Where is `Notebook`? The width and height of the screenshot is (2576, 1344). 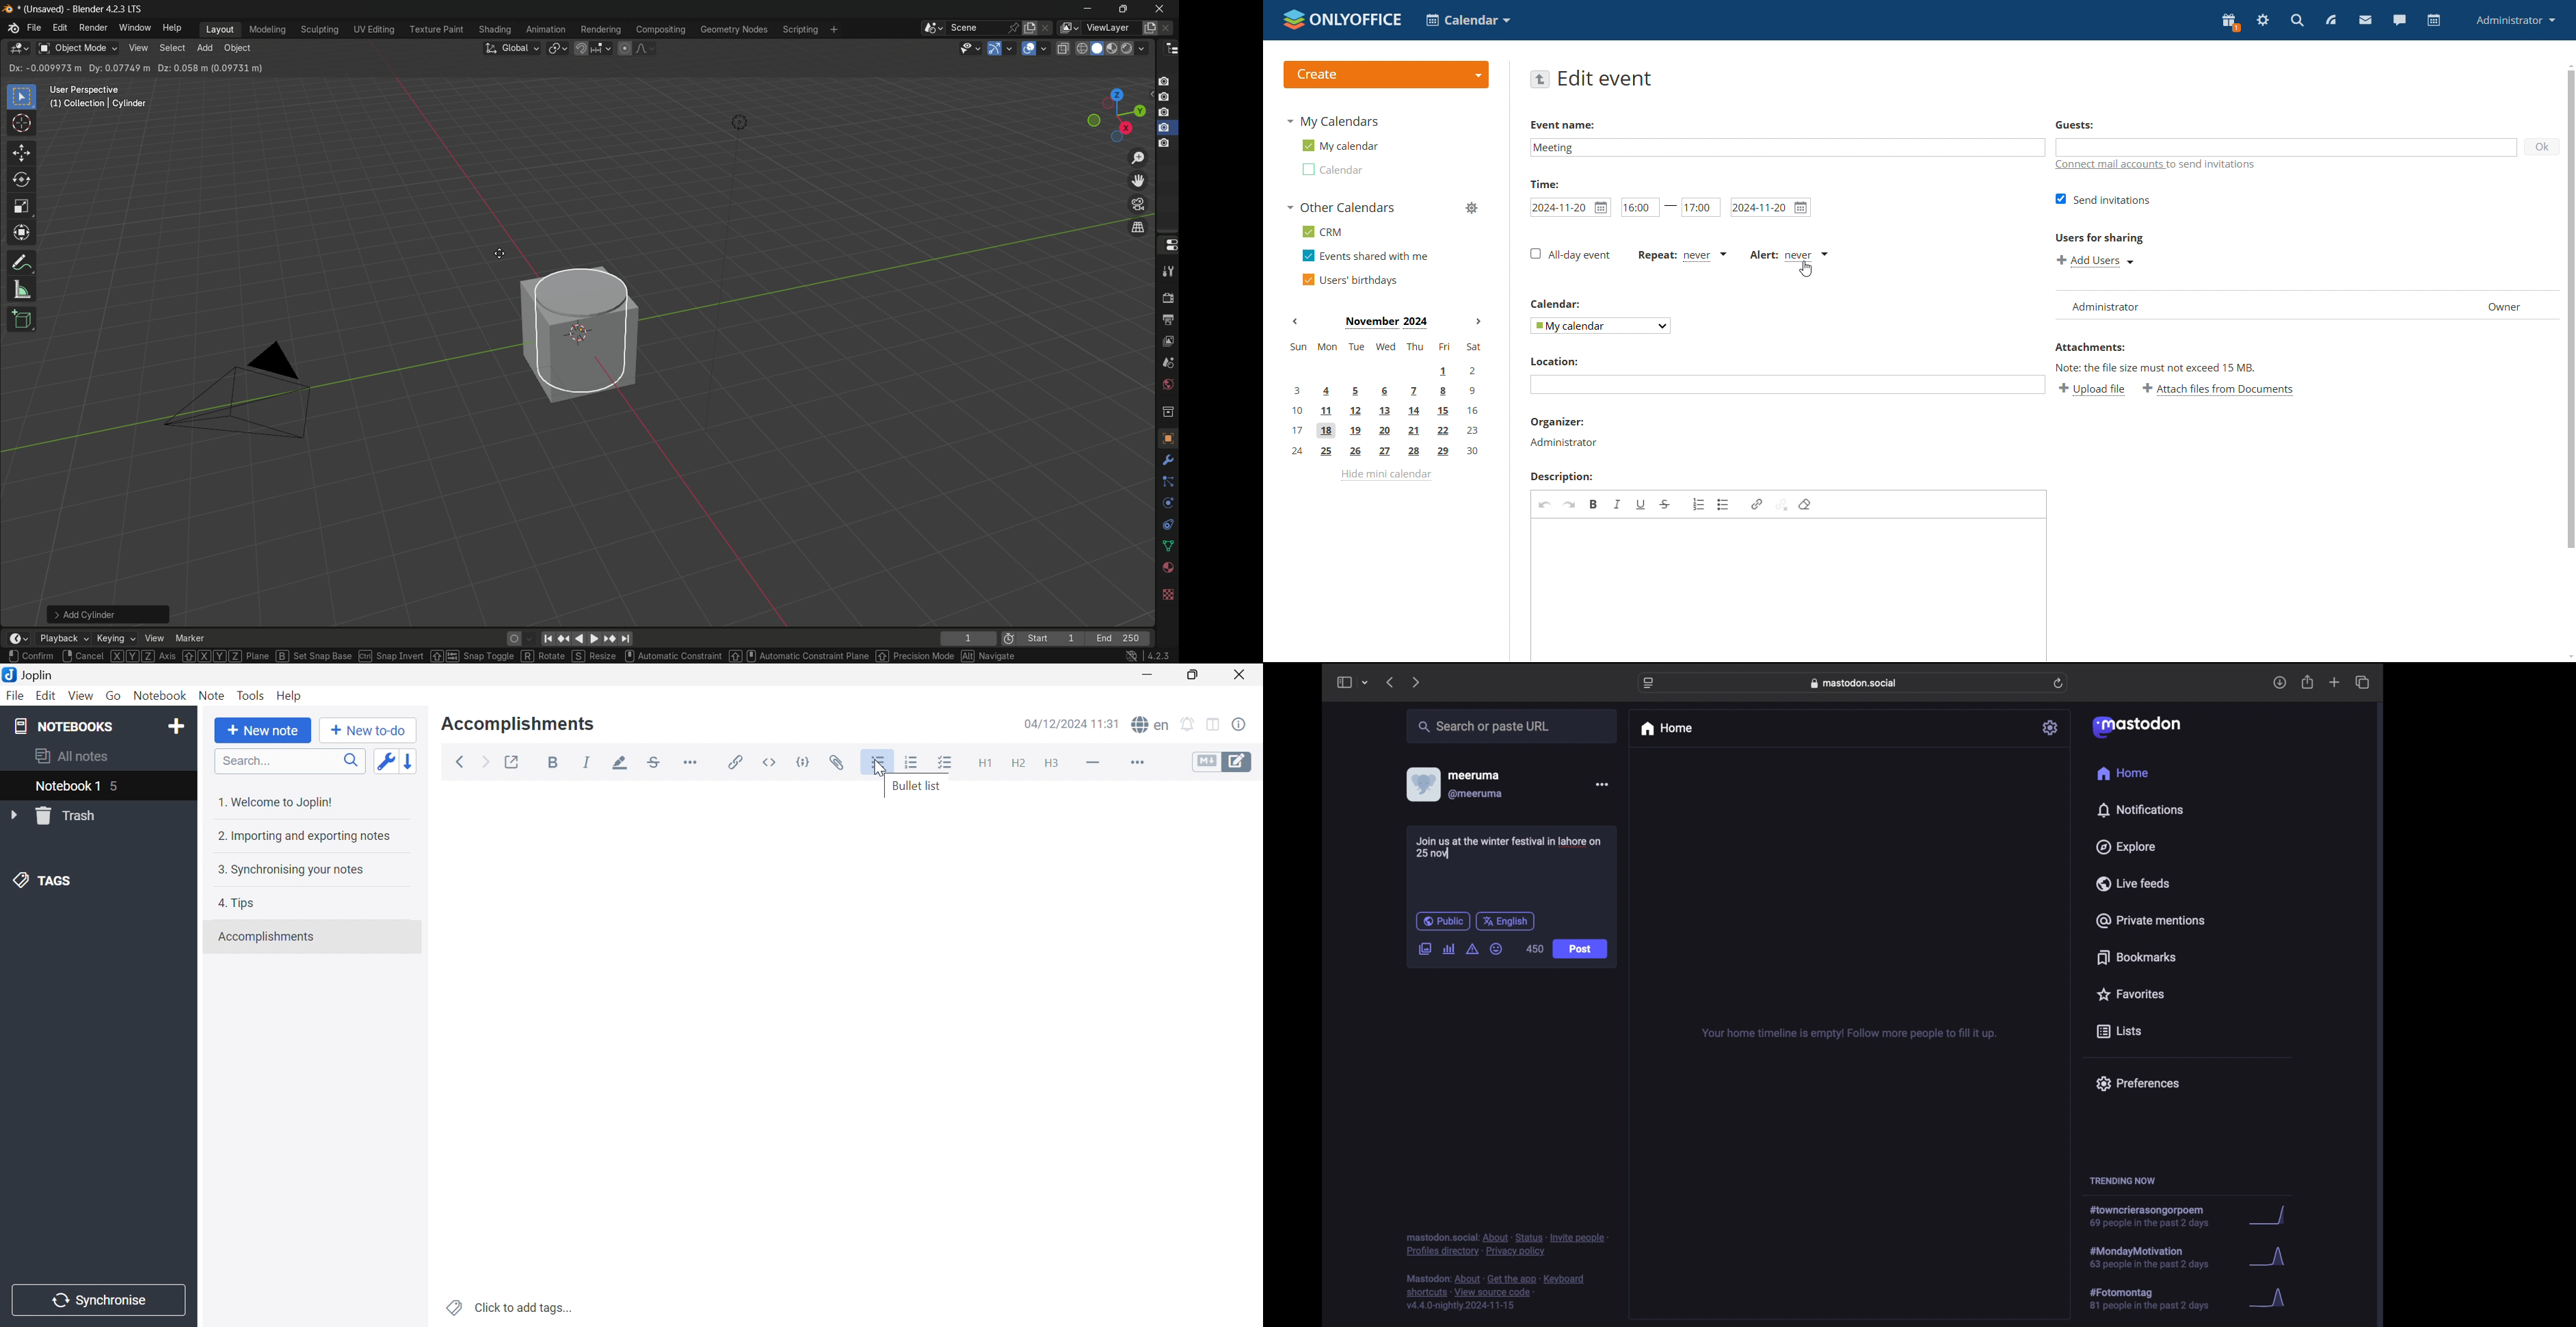
Notebook is located at coordinates (159, 695).